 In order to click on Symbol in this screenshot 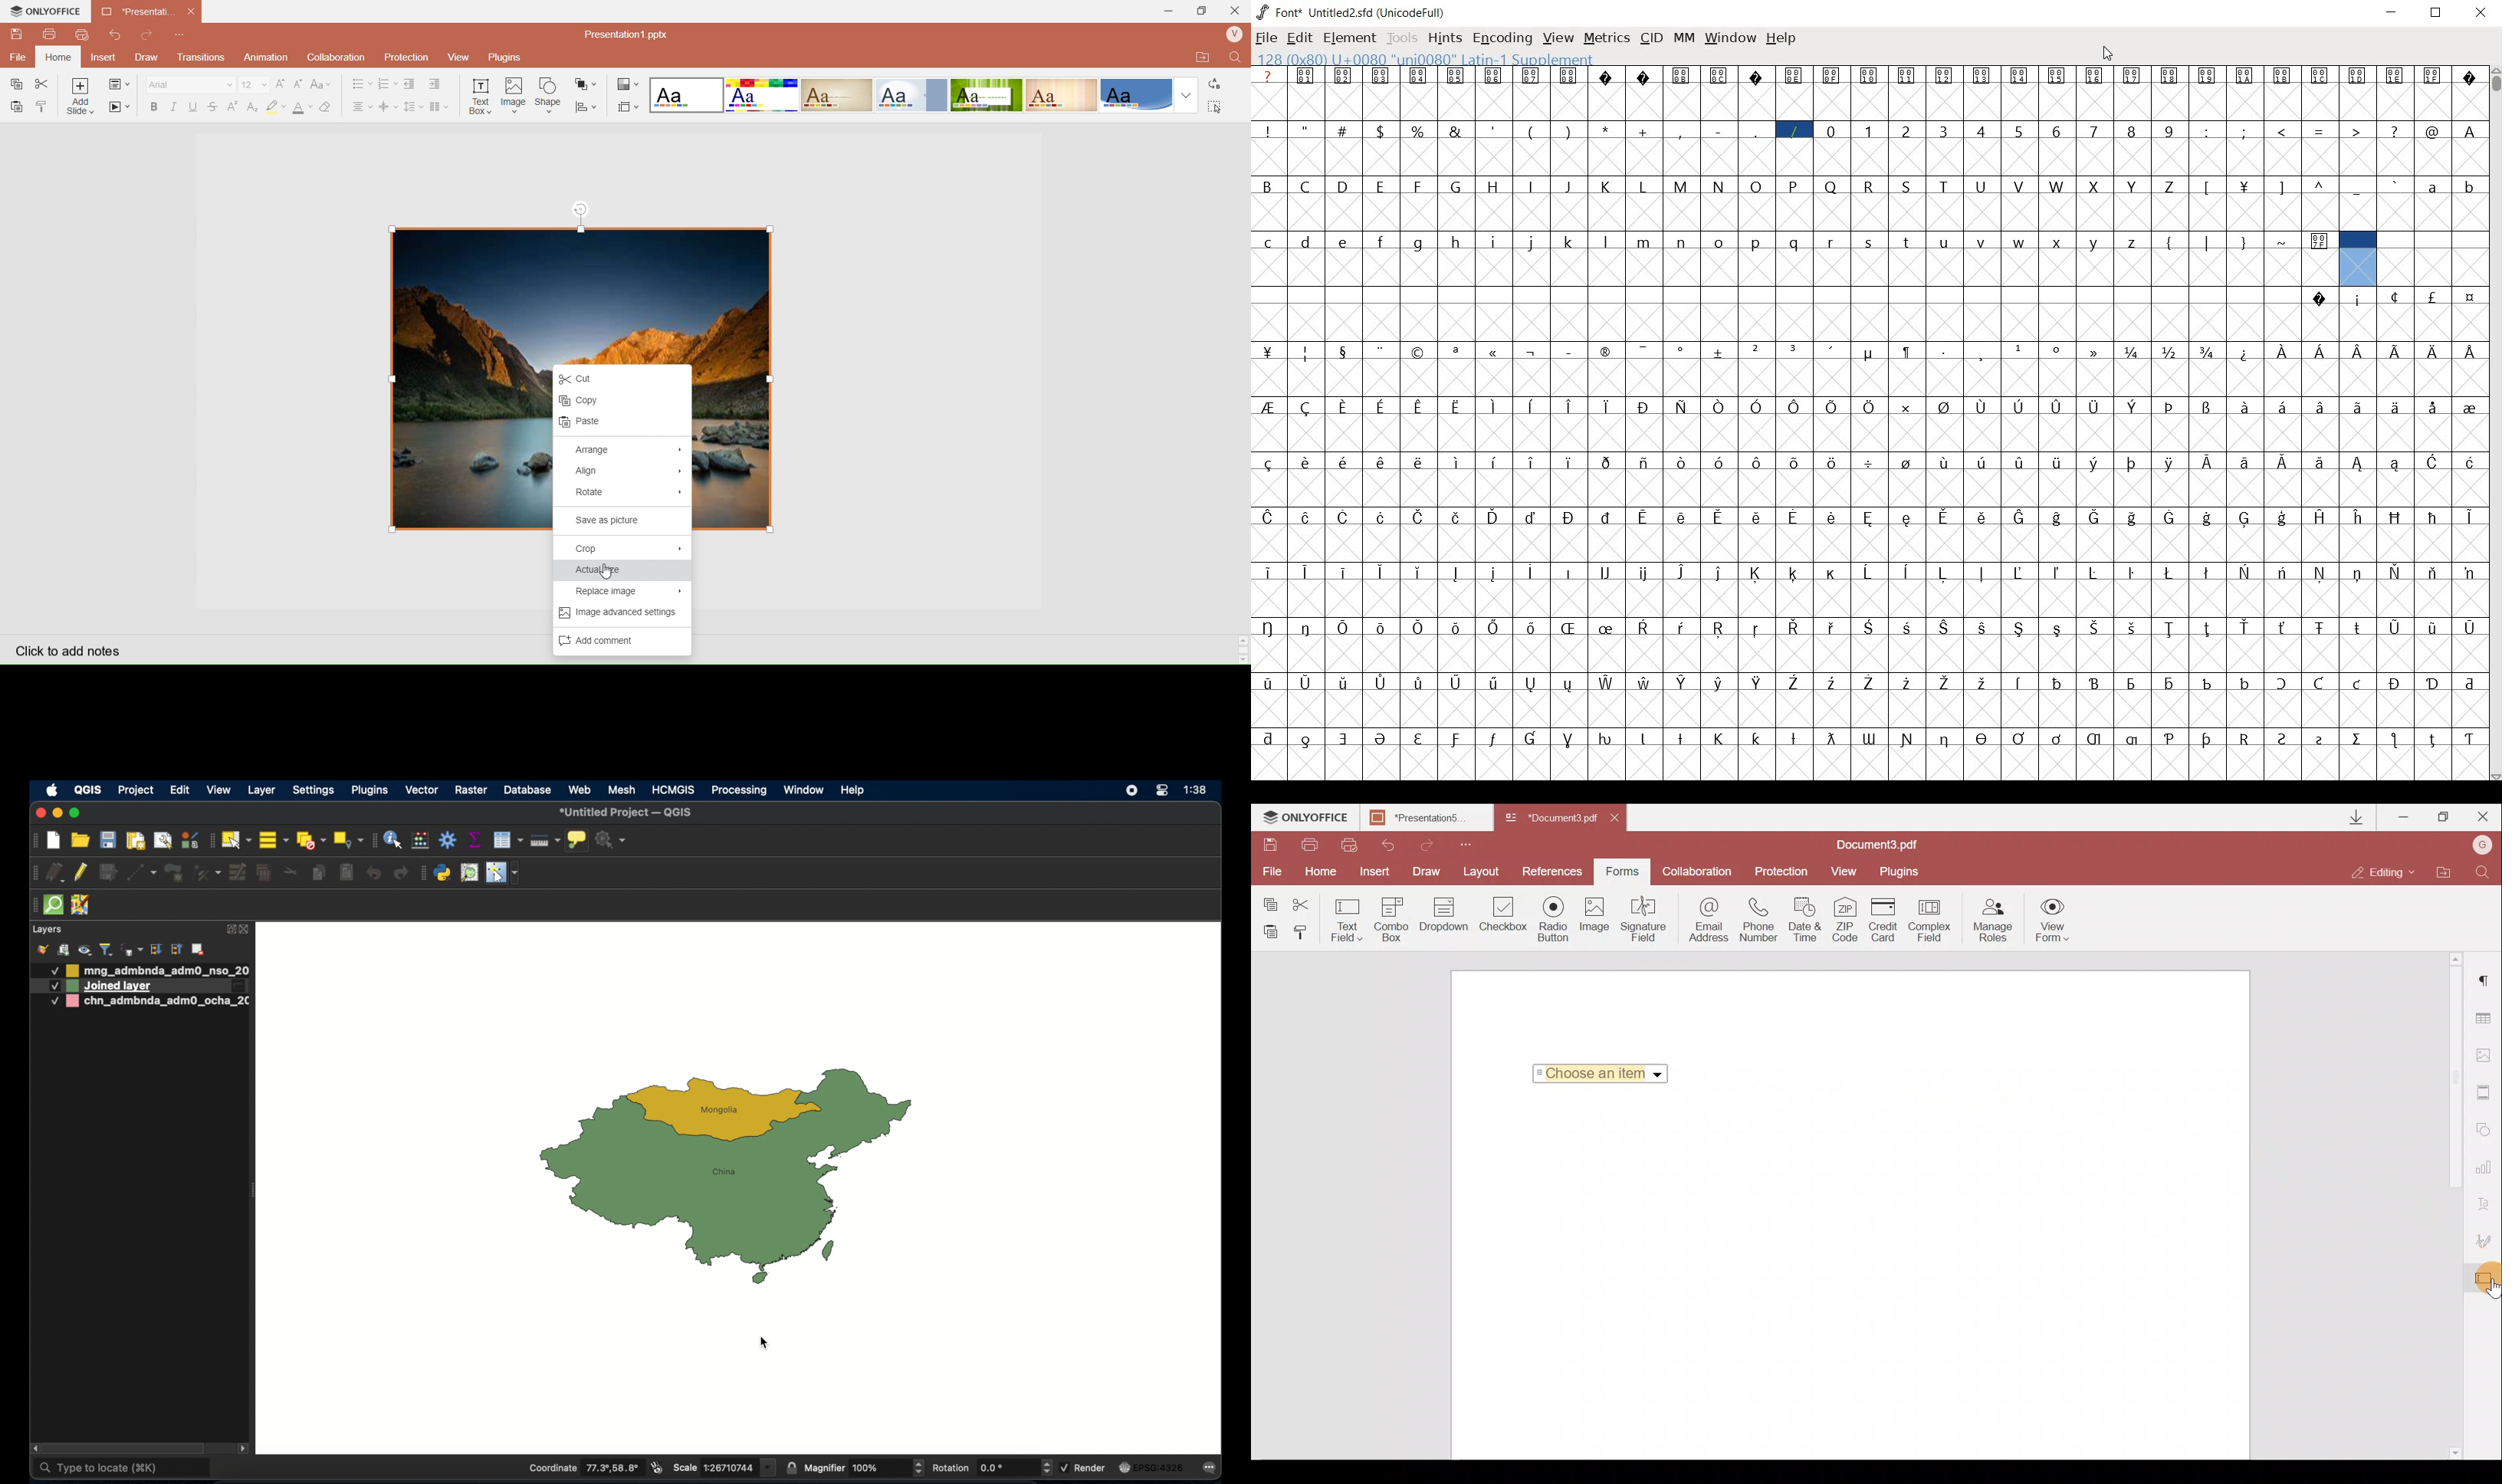, I will do `click(2359, 77)`.